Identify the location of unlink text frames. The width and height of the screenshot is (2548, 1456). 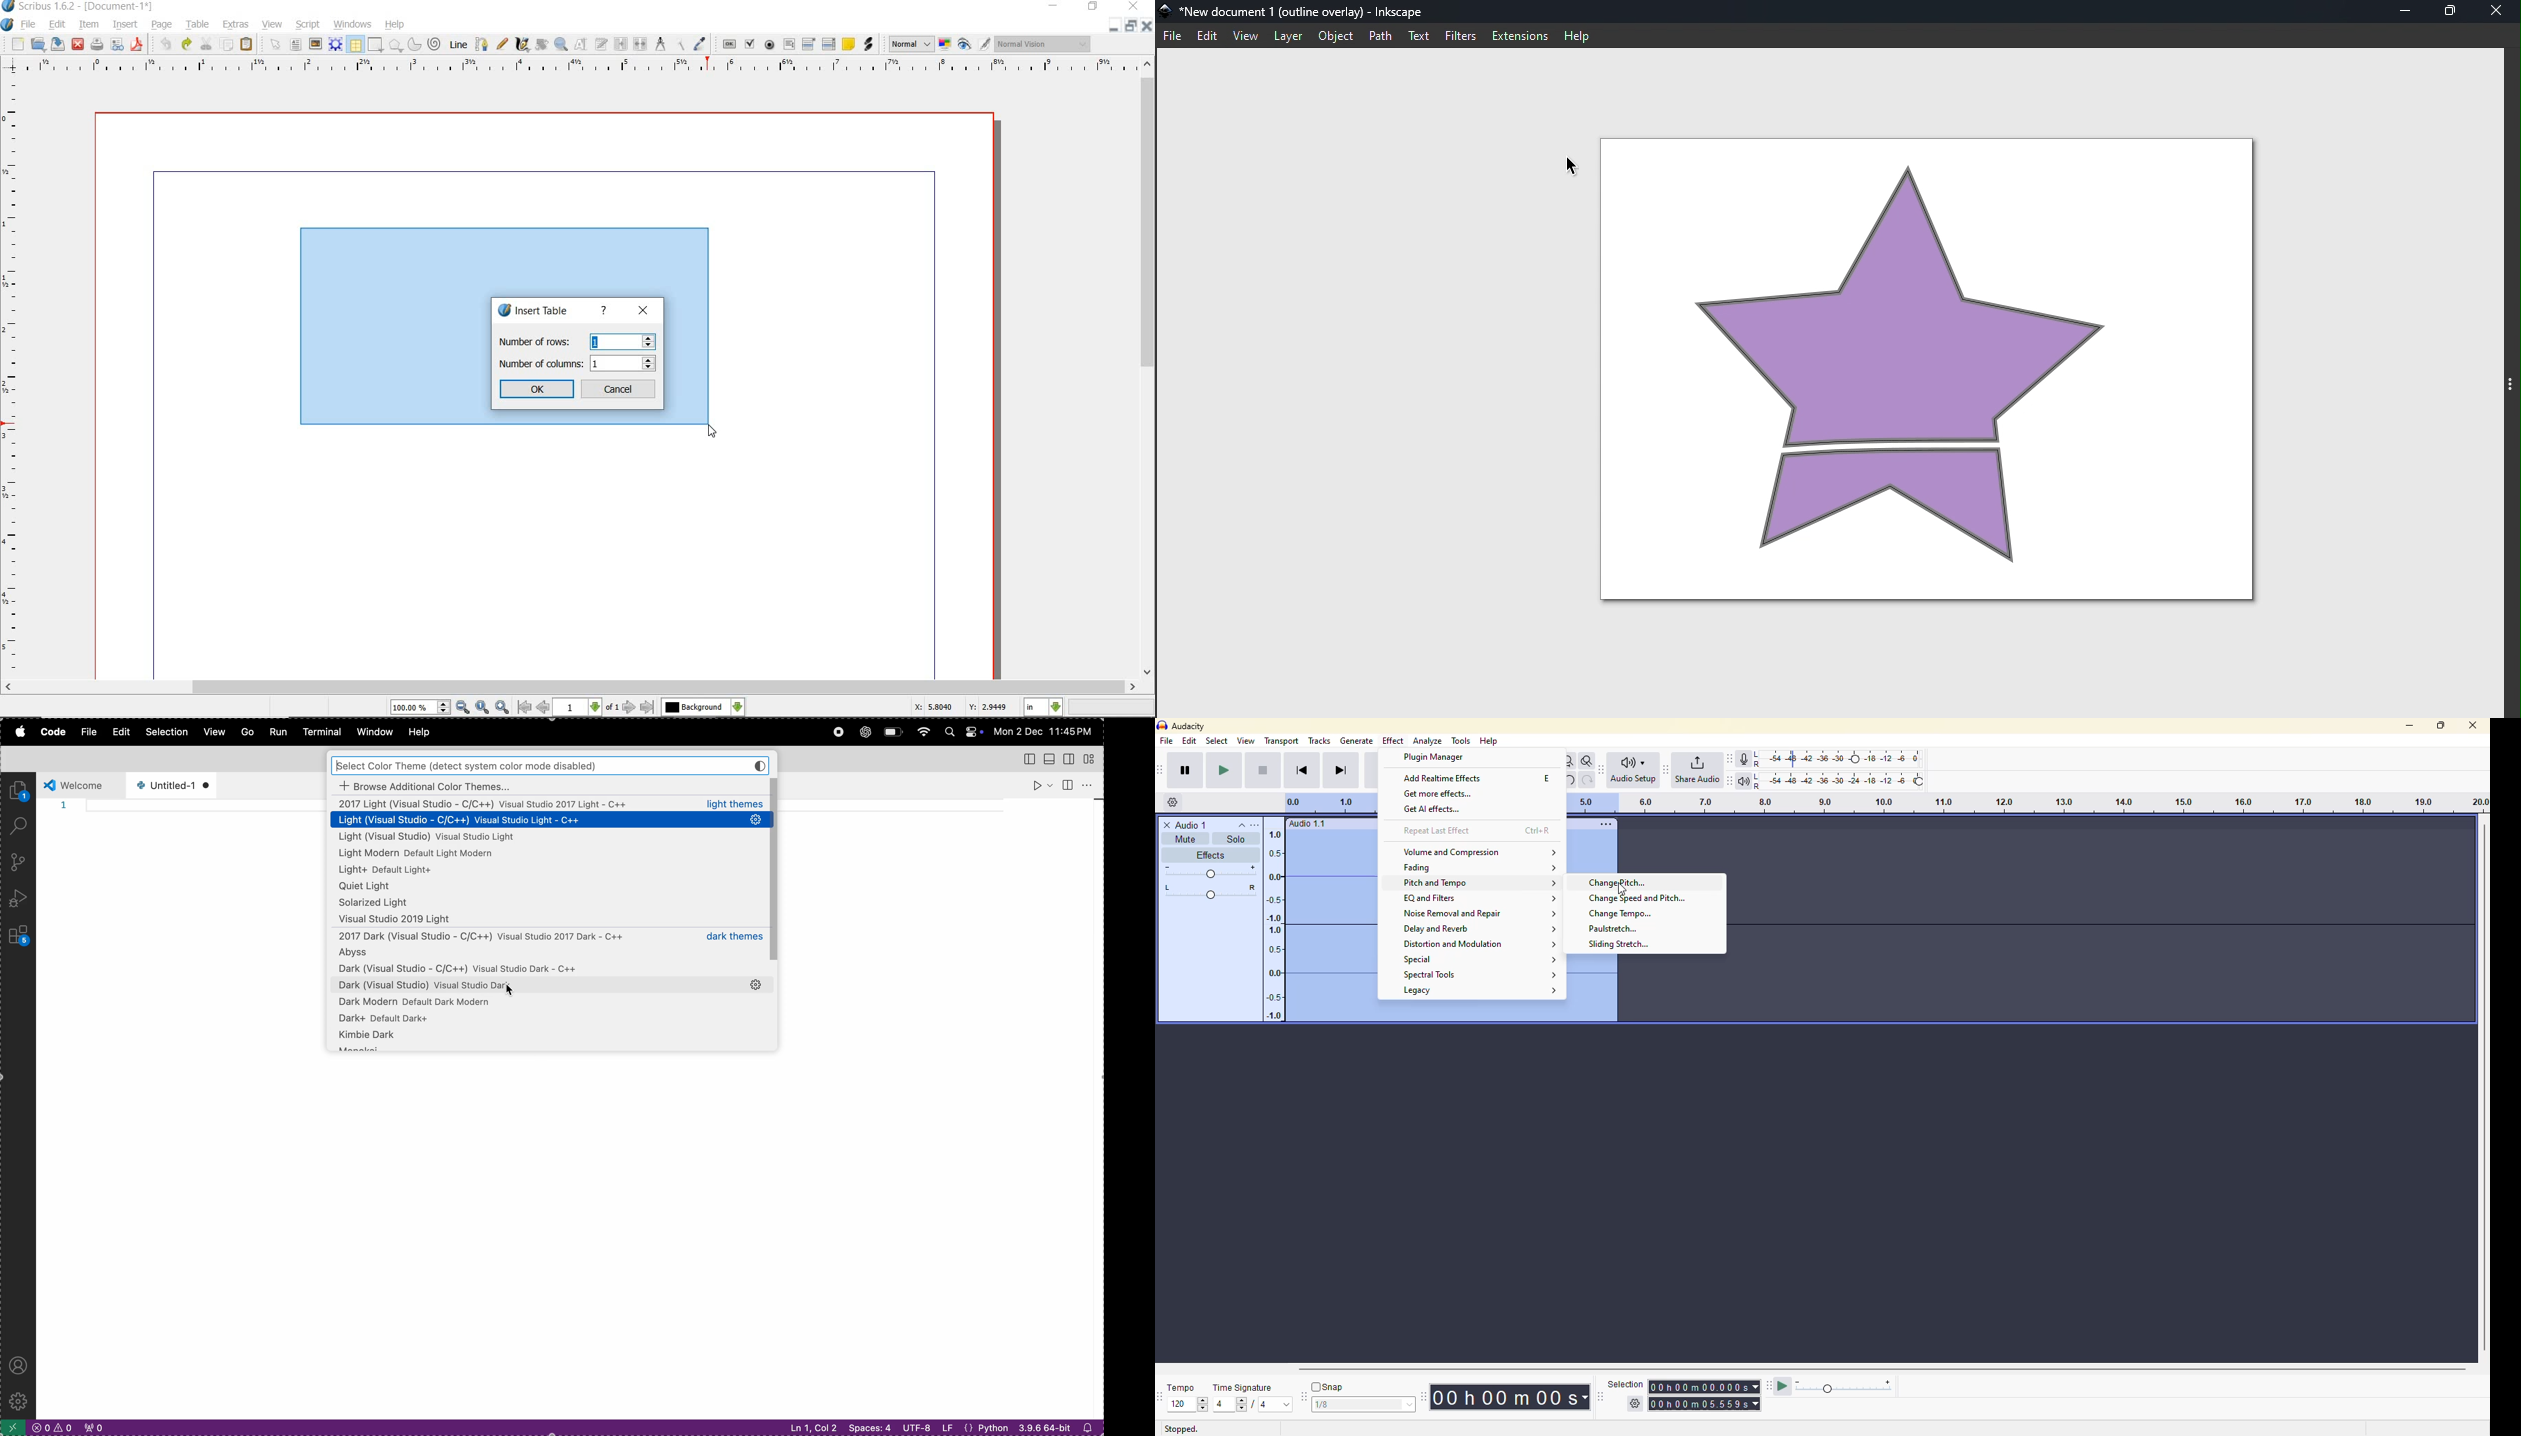
(642, 44).